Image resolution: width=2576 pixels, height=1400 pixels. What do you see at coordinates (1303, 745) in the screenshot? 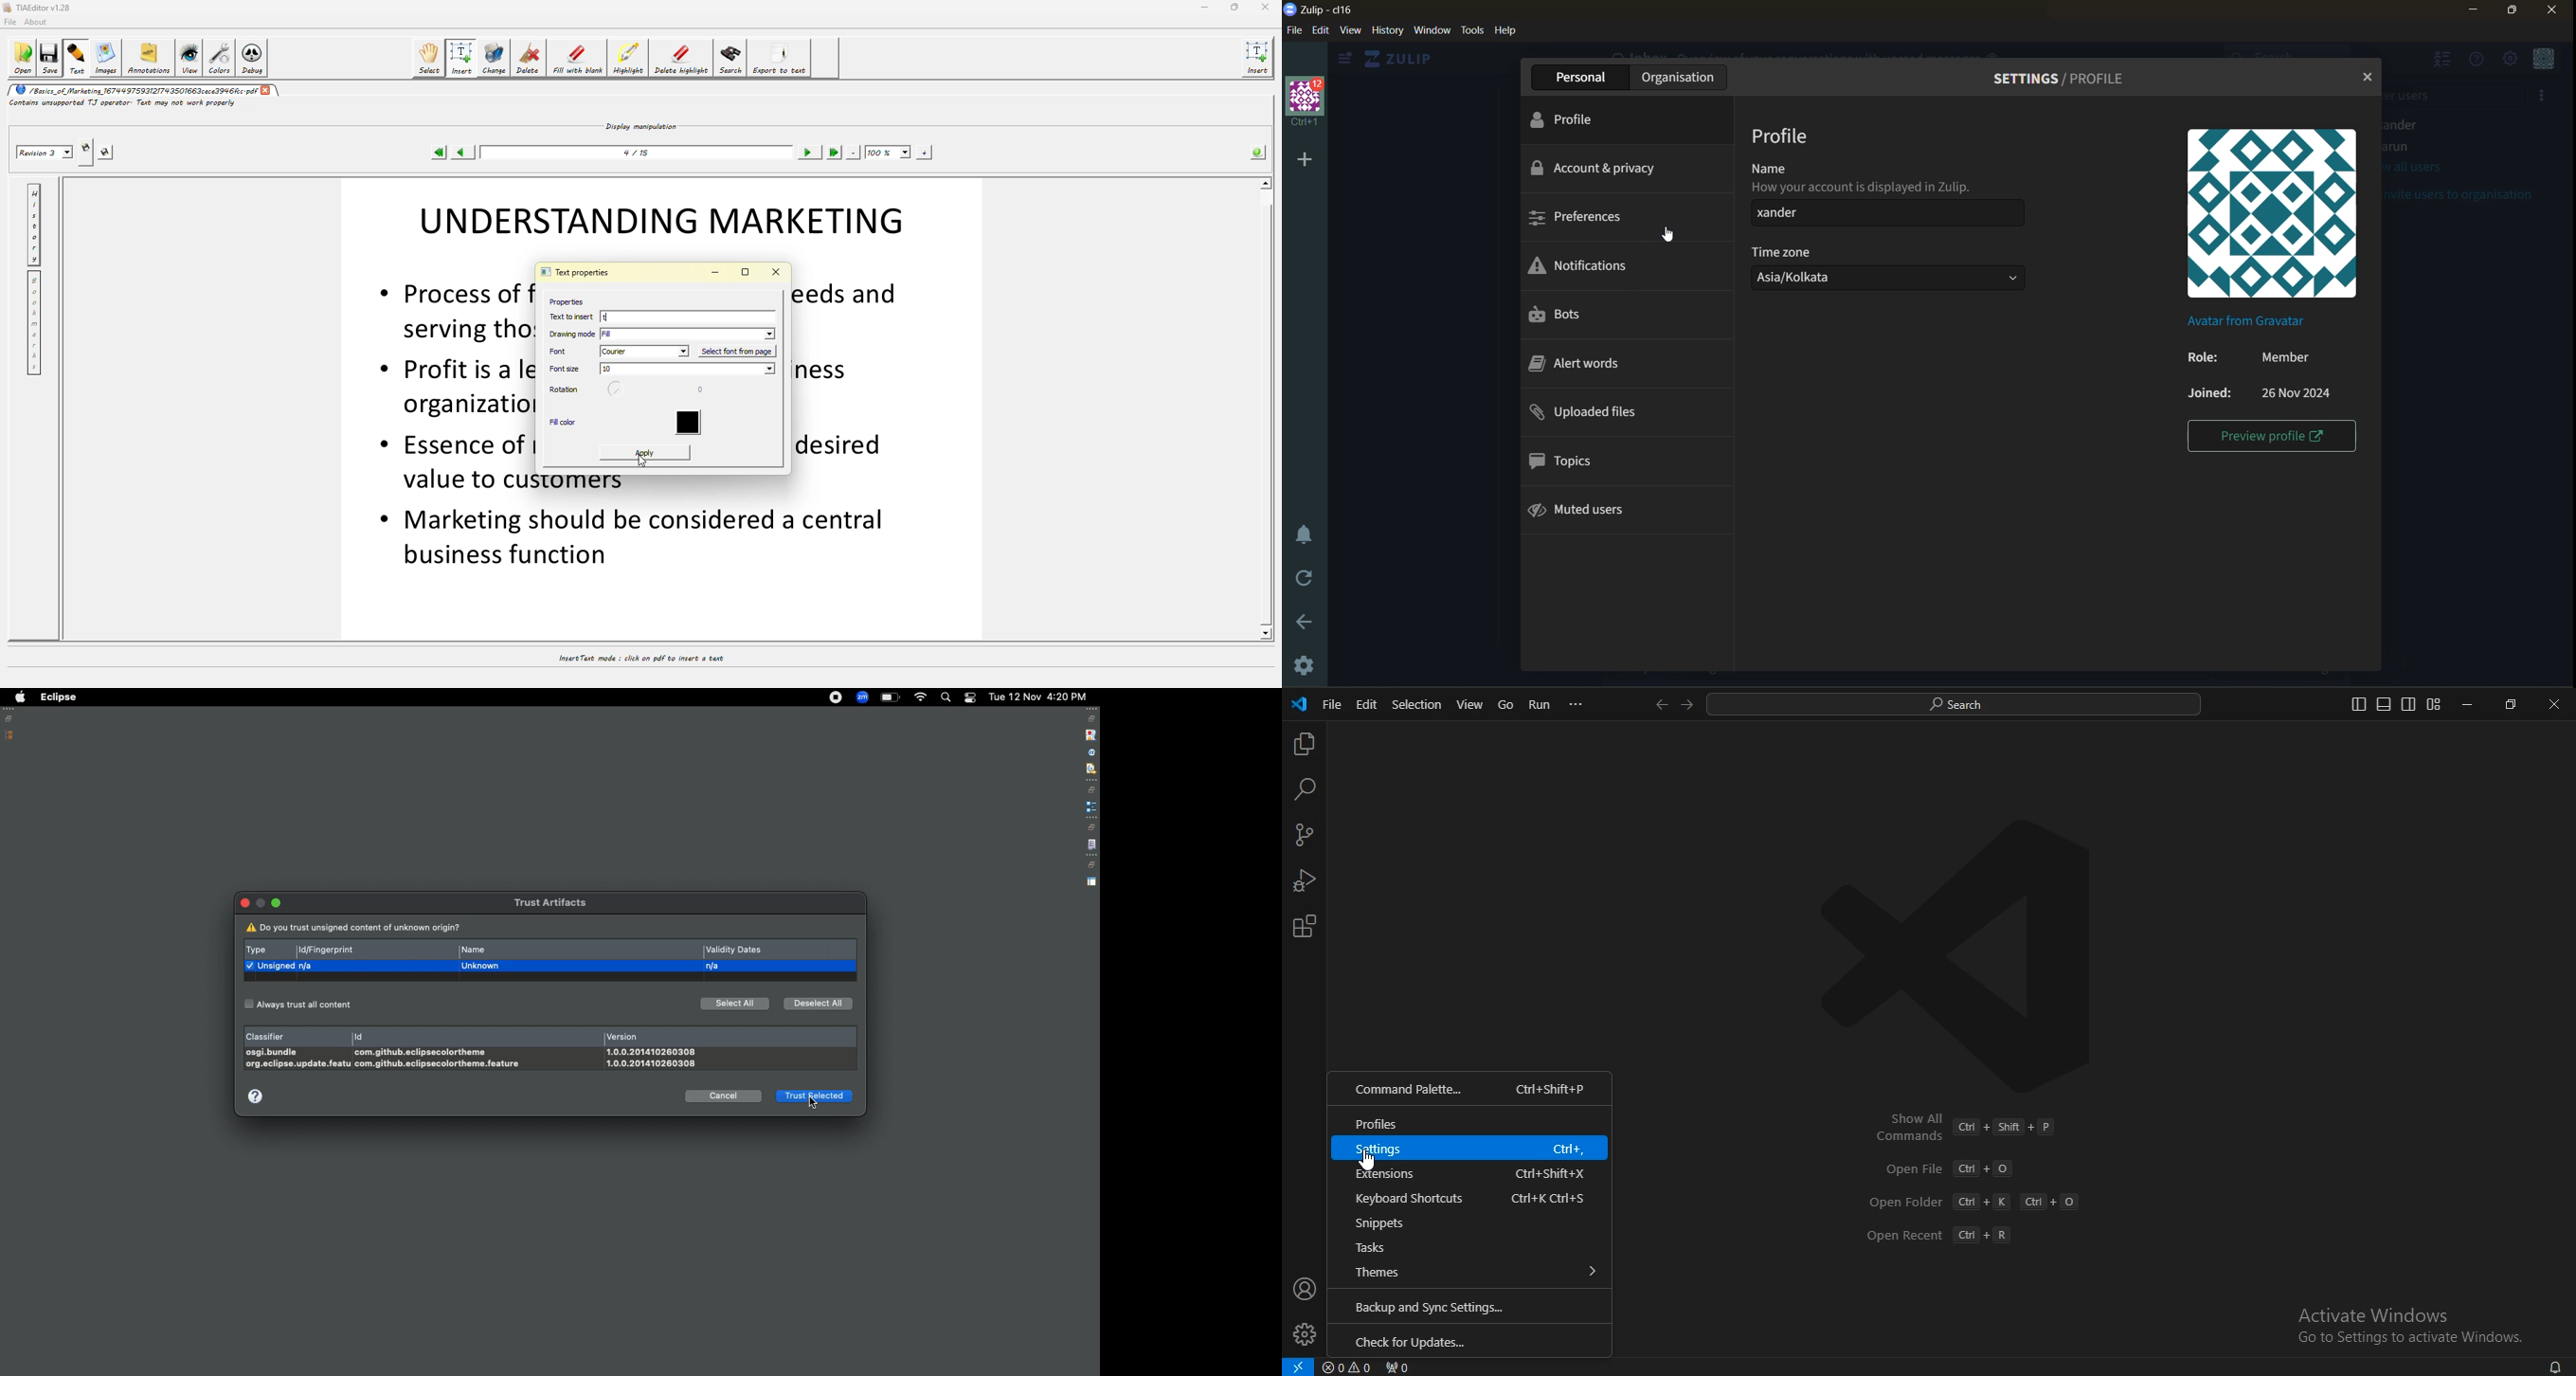
I see `explorer` at bounding box center [1303, 745].